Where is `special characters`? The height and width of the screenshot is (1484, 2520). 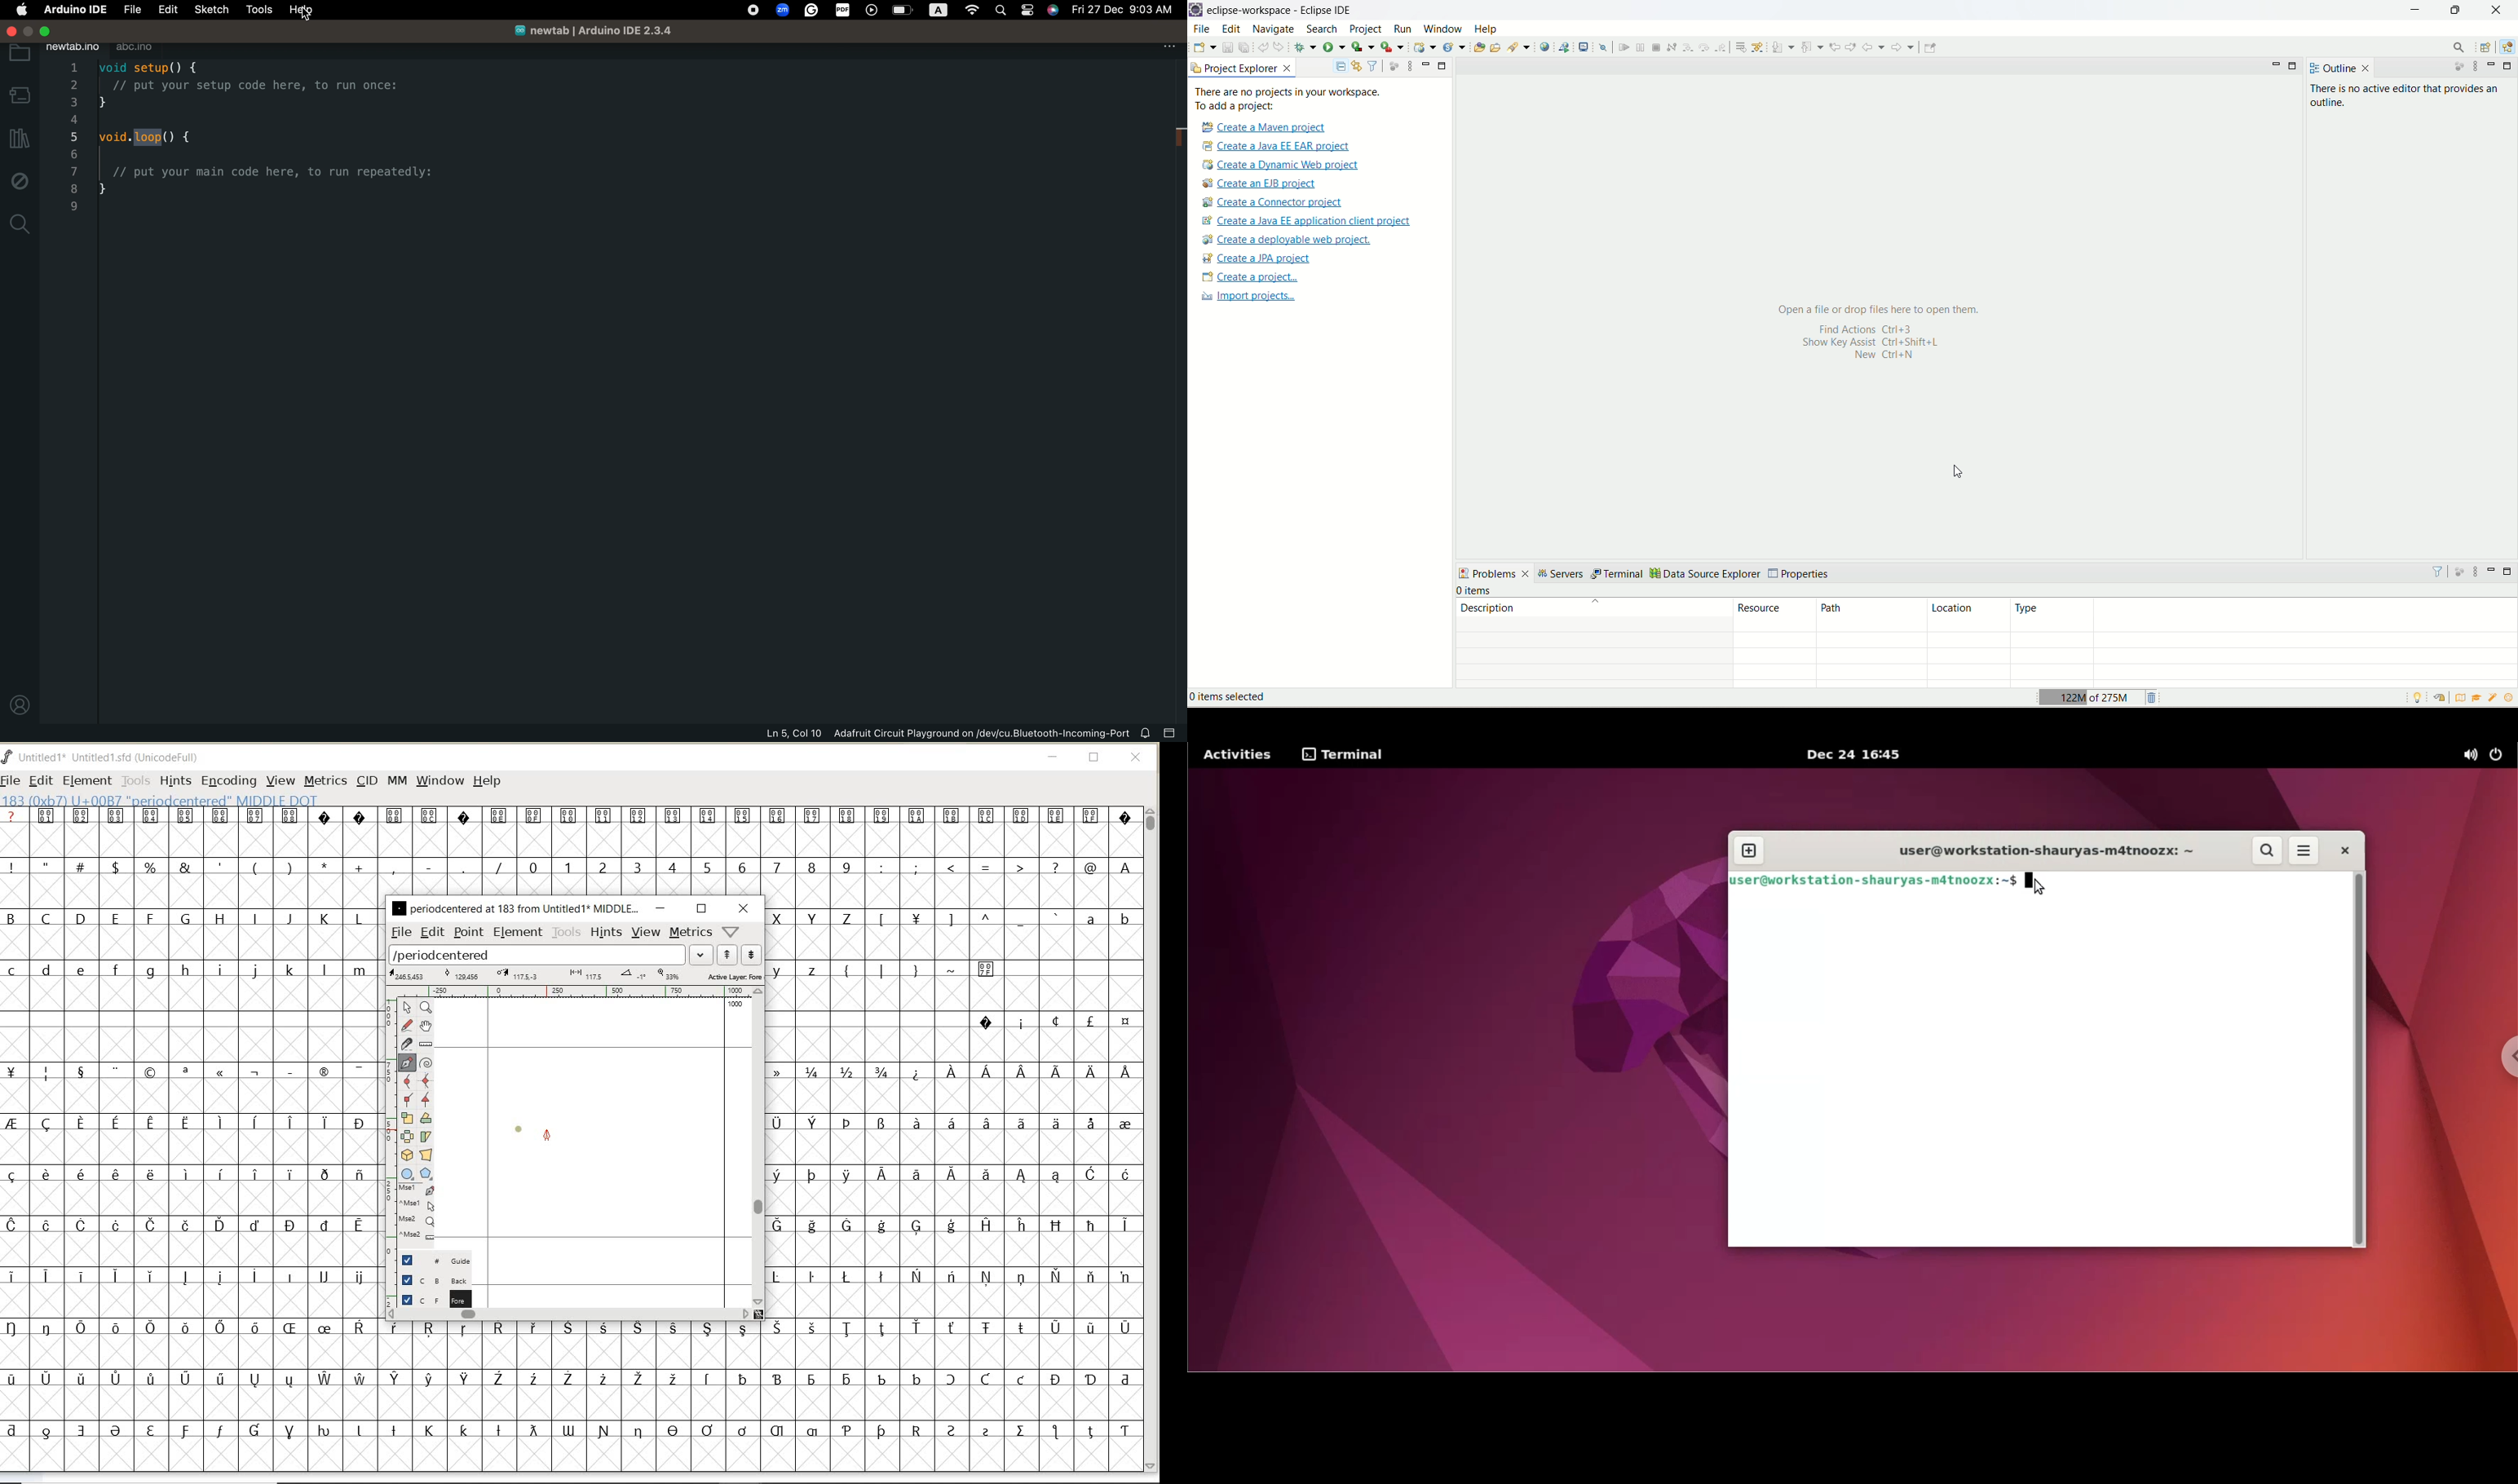 special characters is located at coordinates (956, 1186).